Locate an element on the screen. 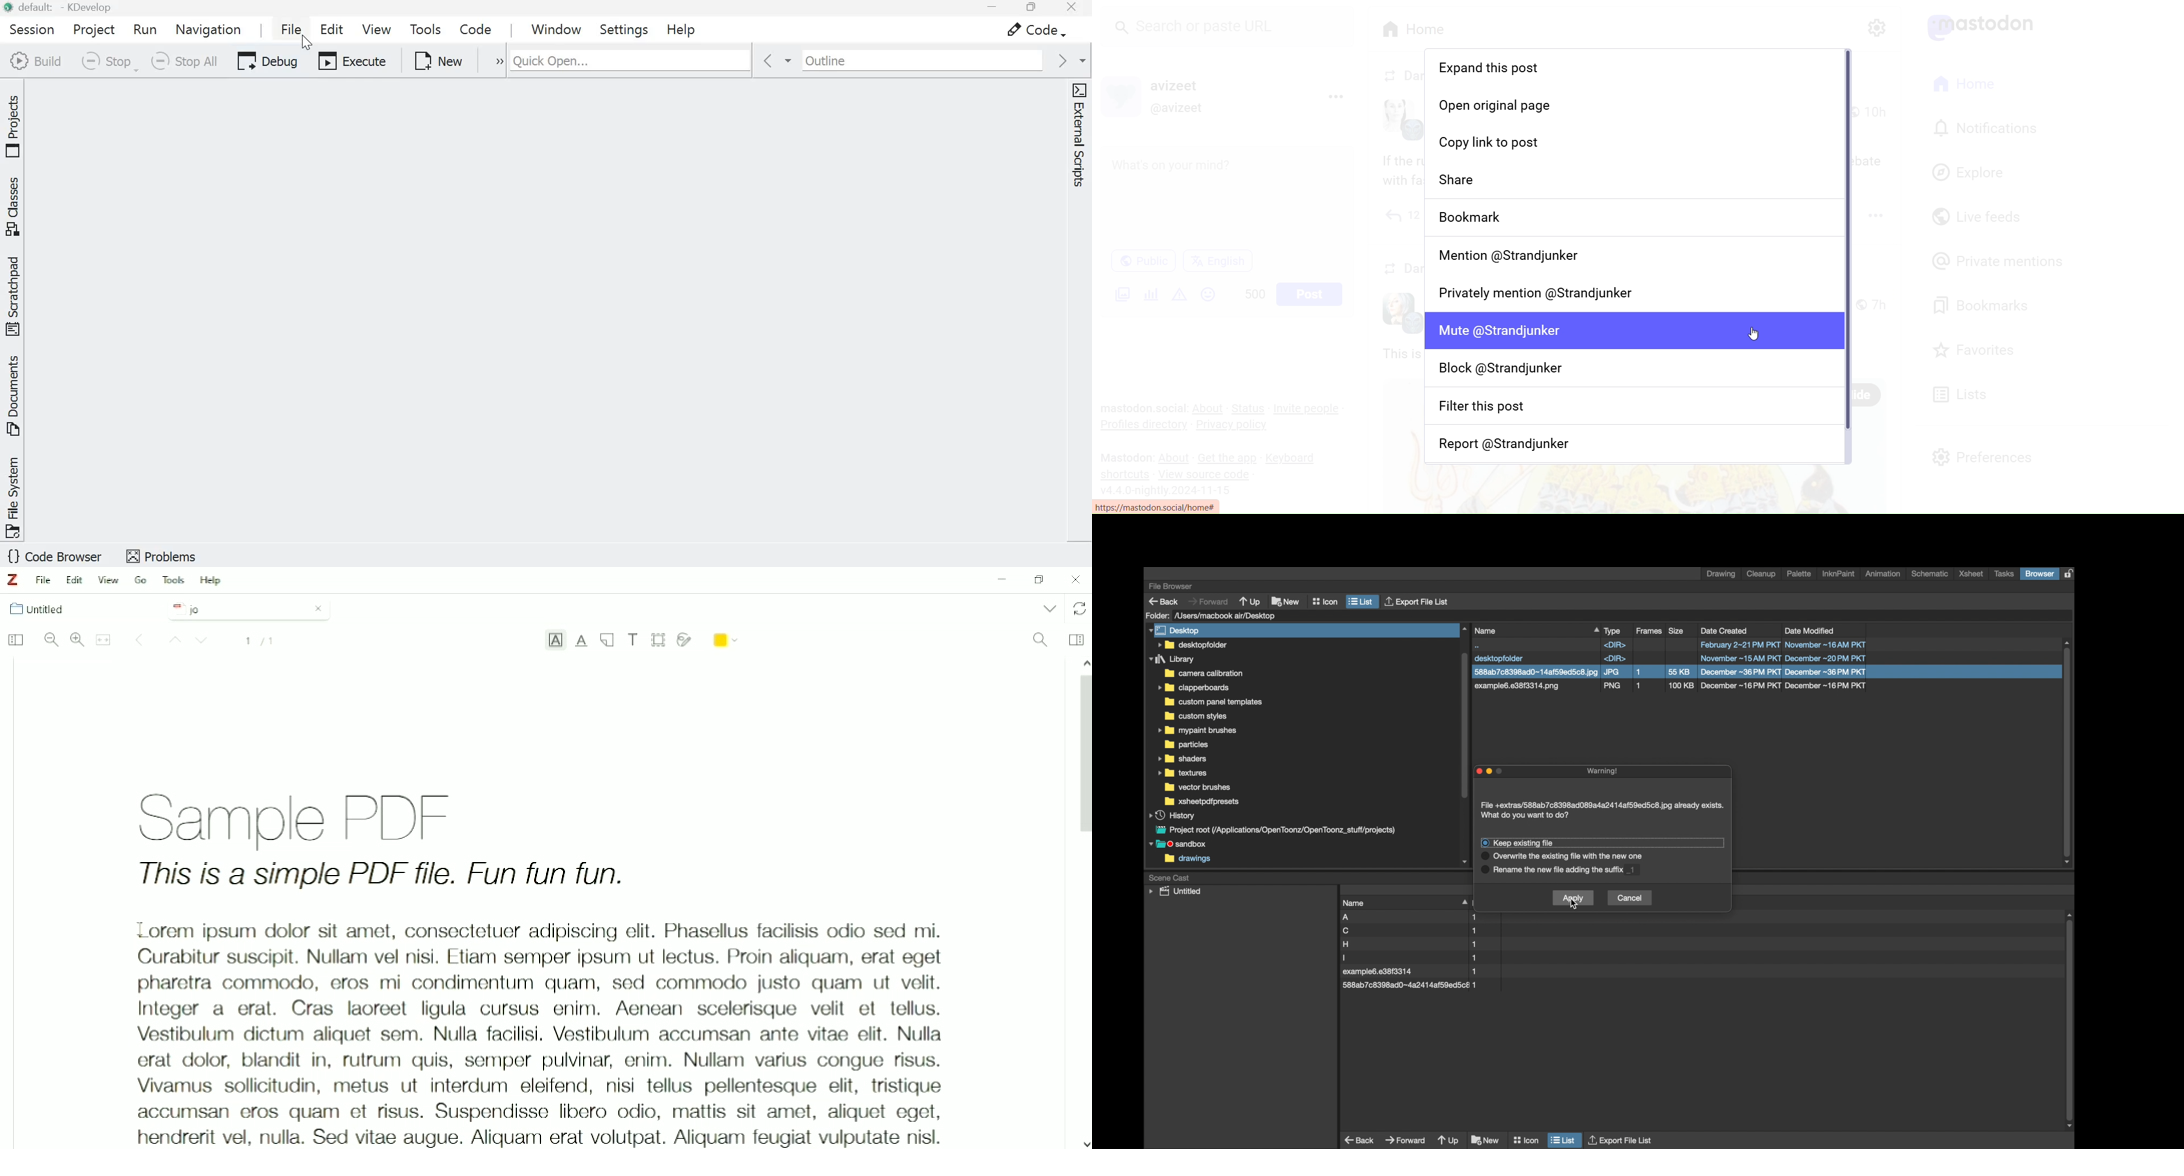 This screenshot has height=1176, width=2184. file is located at coordinates (1411, 958).